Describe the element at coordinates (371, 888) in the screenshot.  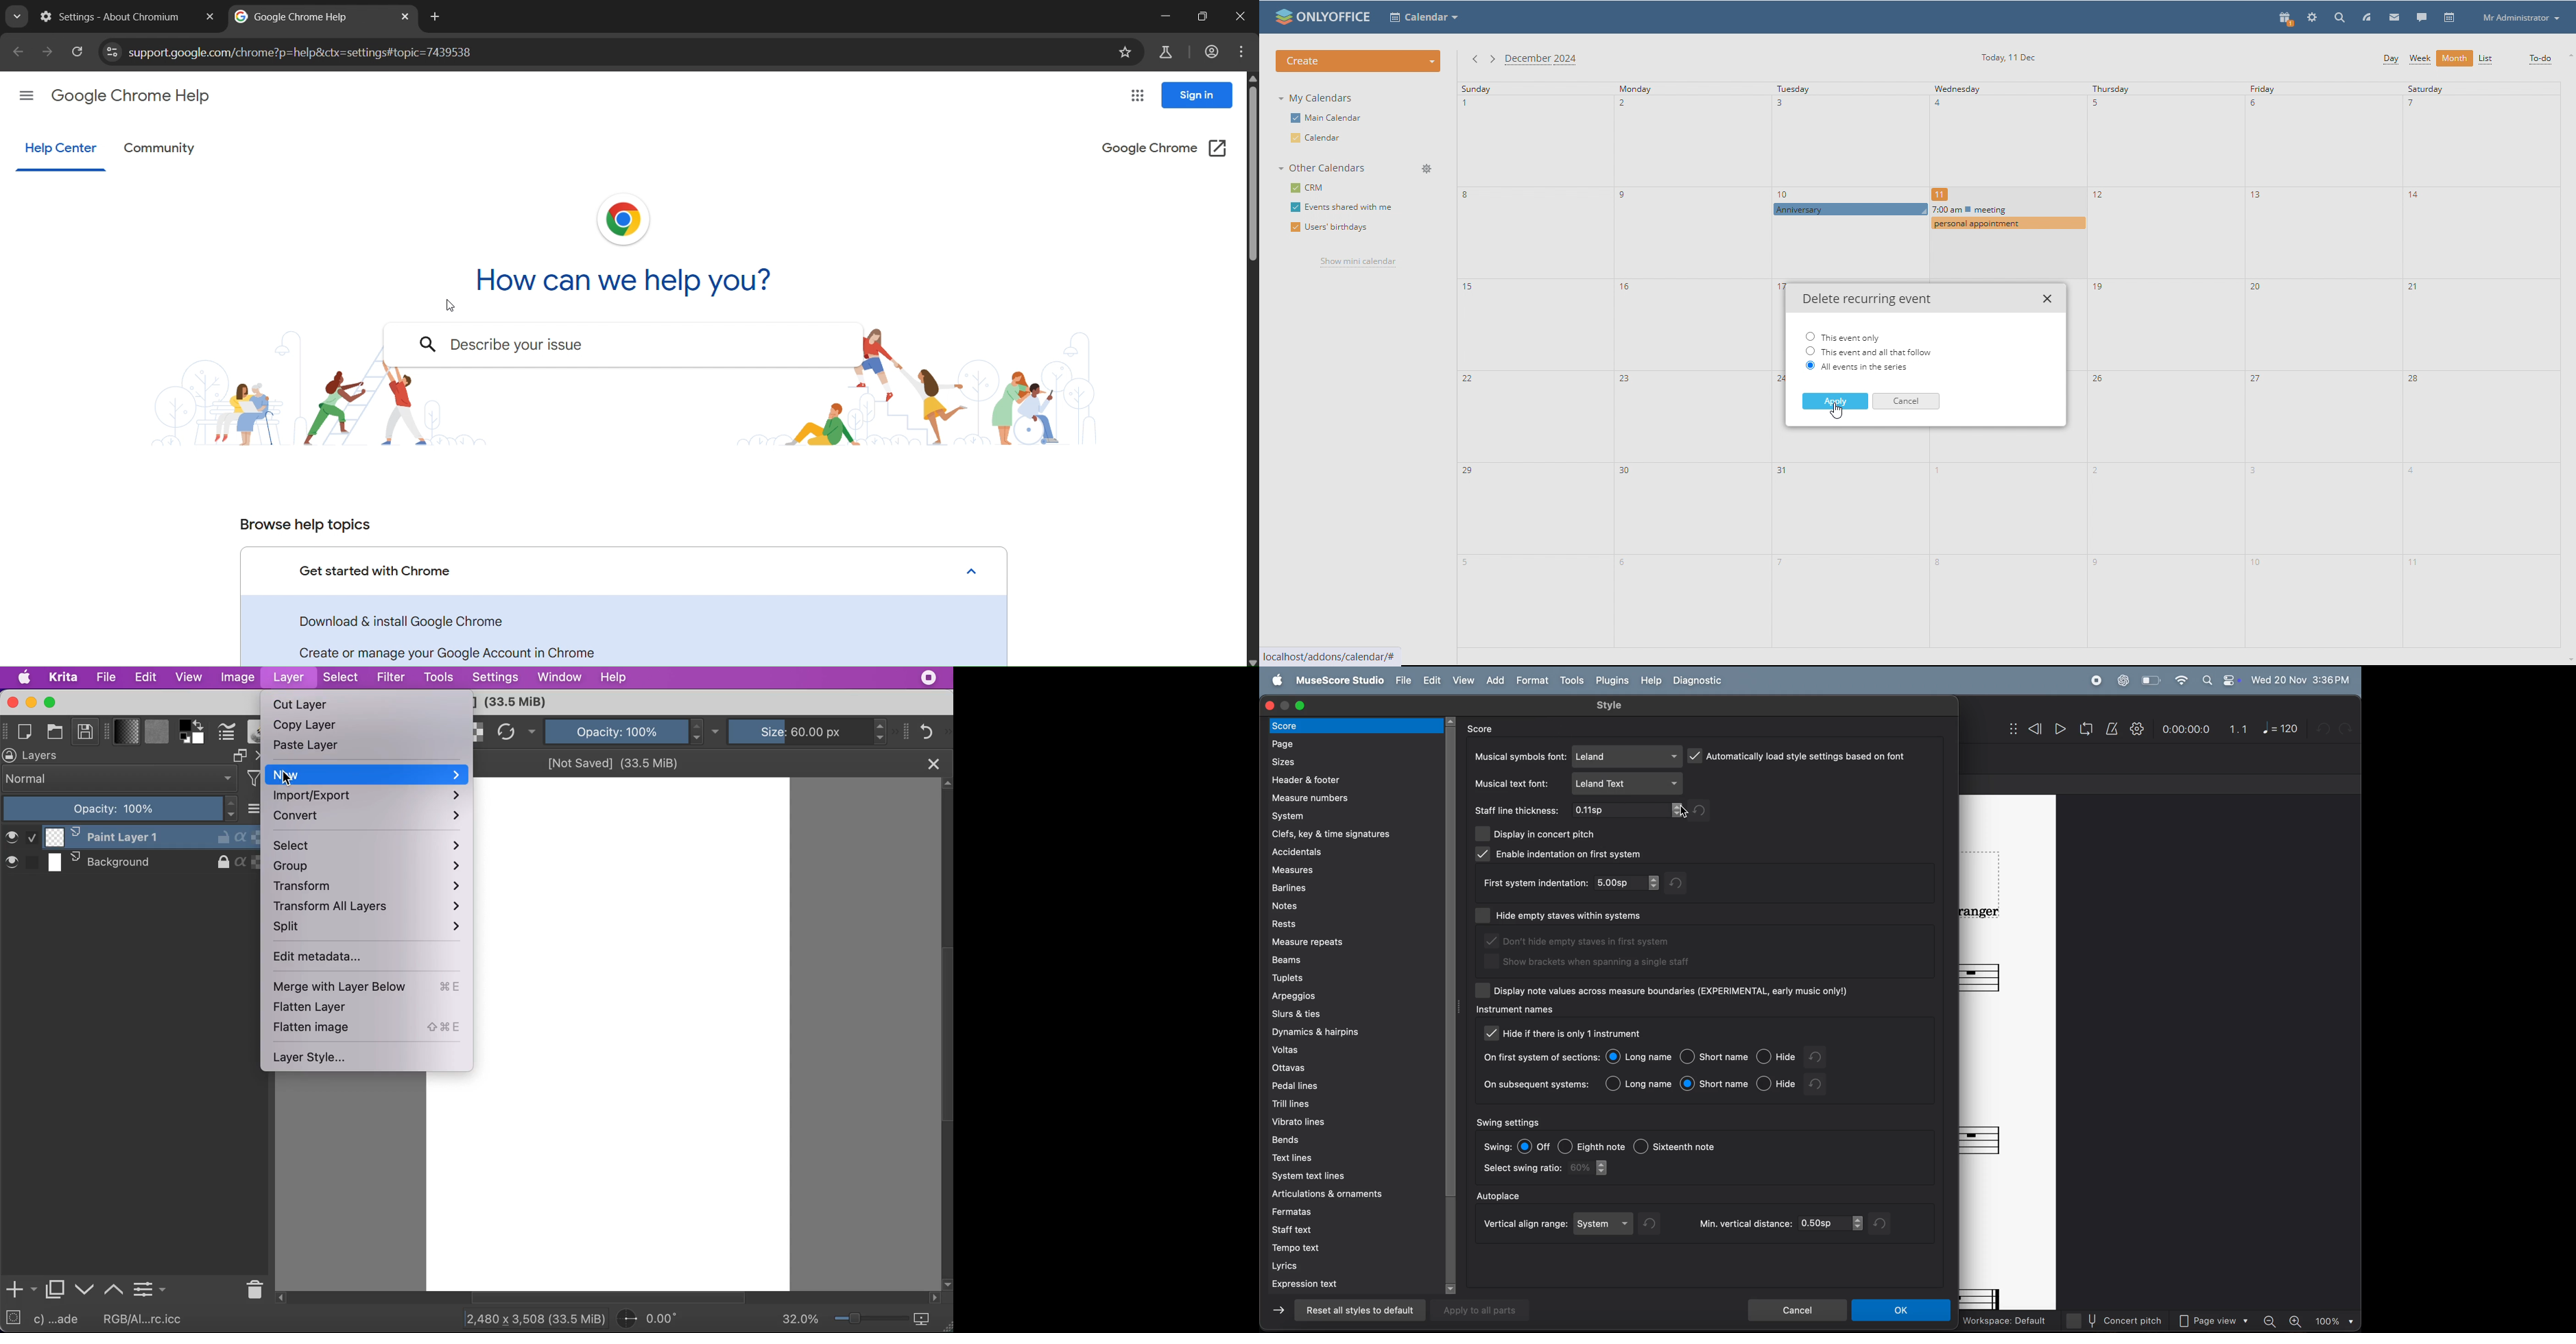
I see `transform` at that location.